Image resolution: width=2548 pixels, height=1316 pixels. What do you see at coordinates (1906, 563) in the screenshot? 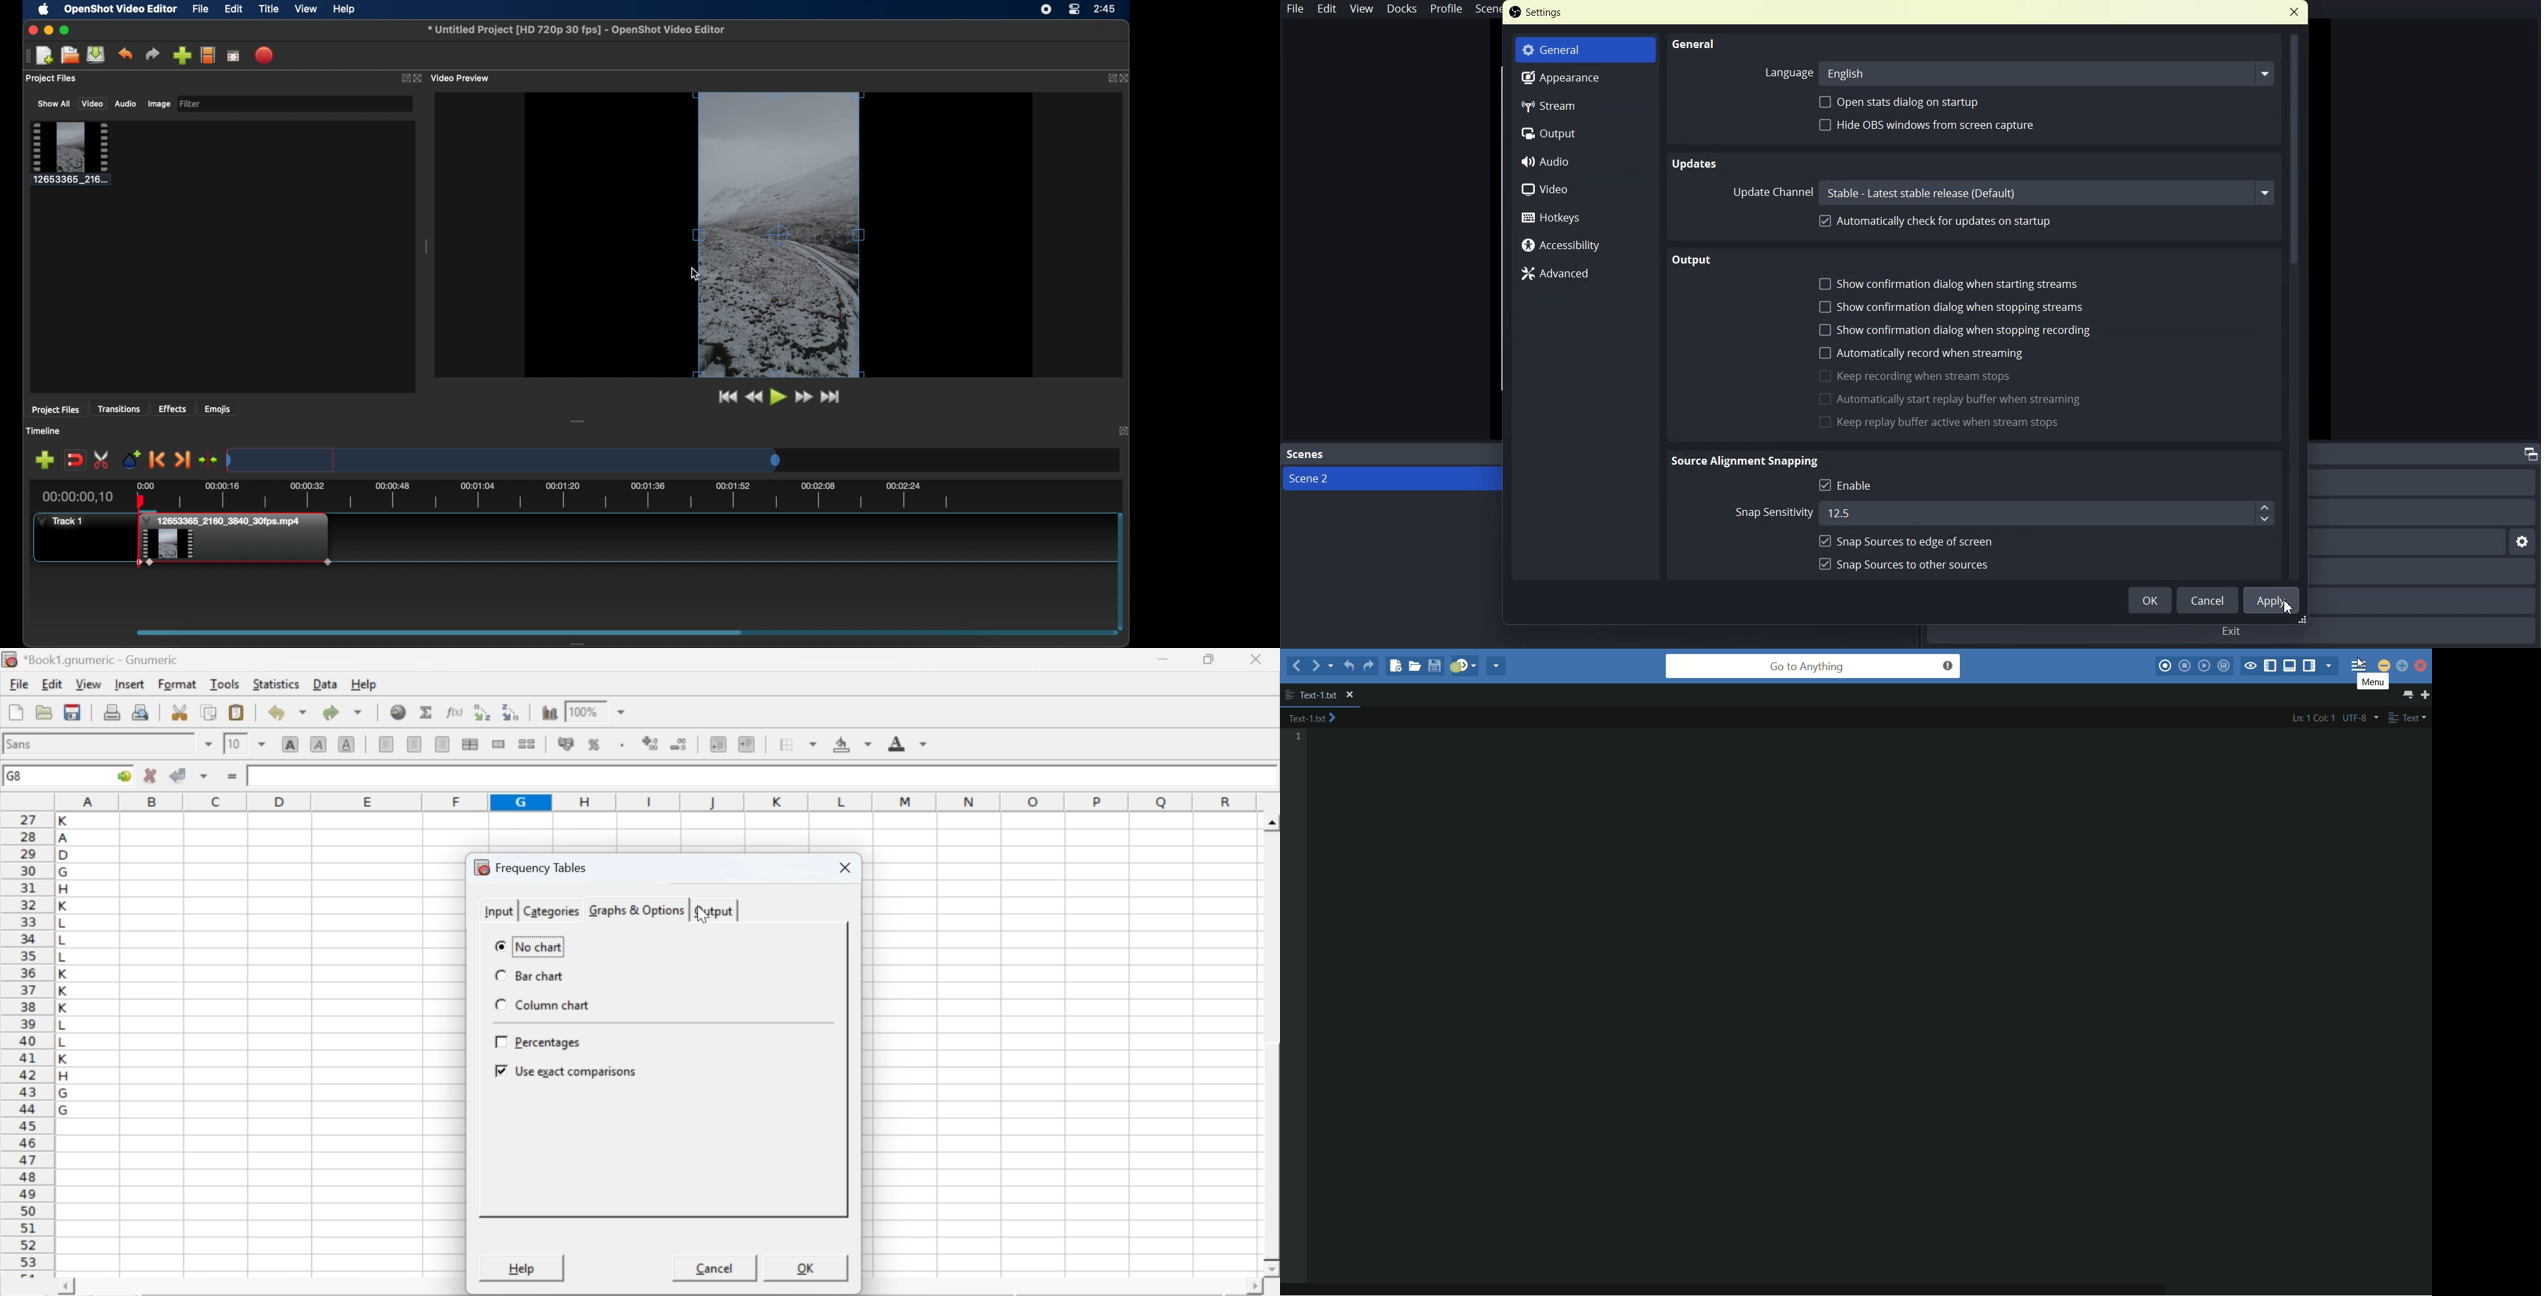
I see `Snapshots to order sources` at bounding box center [1906, 563].